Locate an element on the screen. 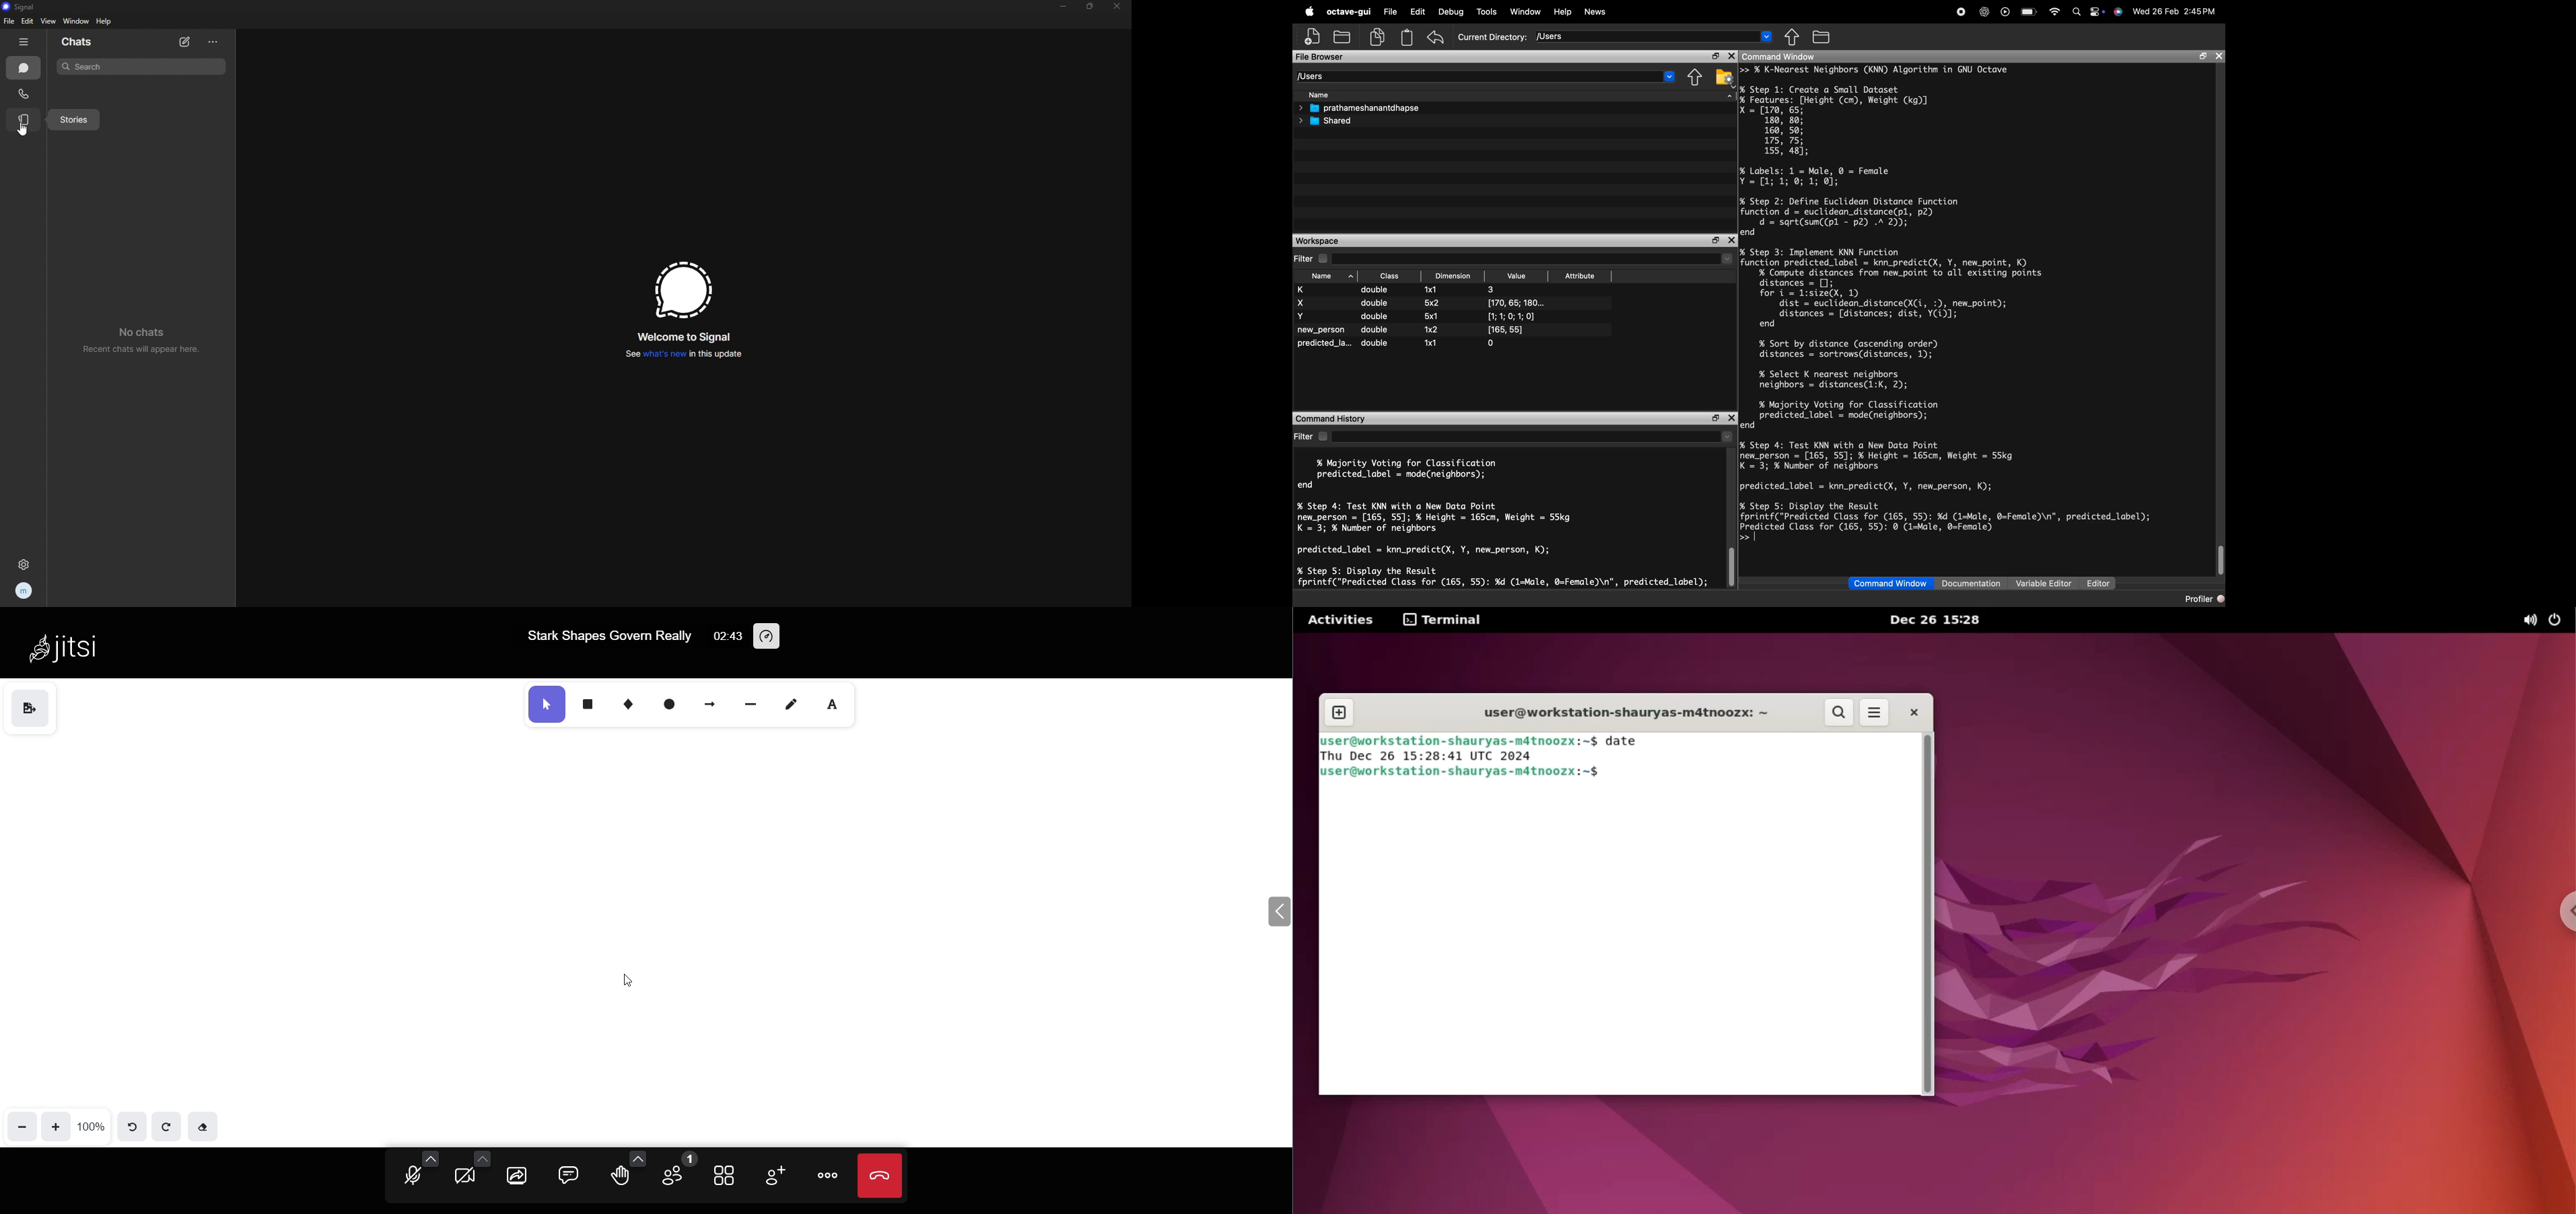 This screenshot has height=1232, width=2576. add is located at coordinates (1308, 37).